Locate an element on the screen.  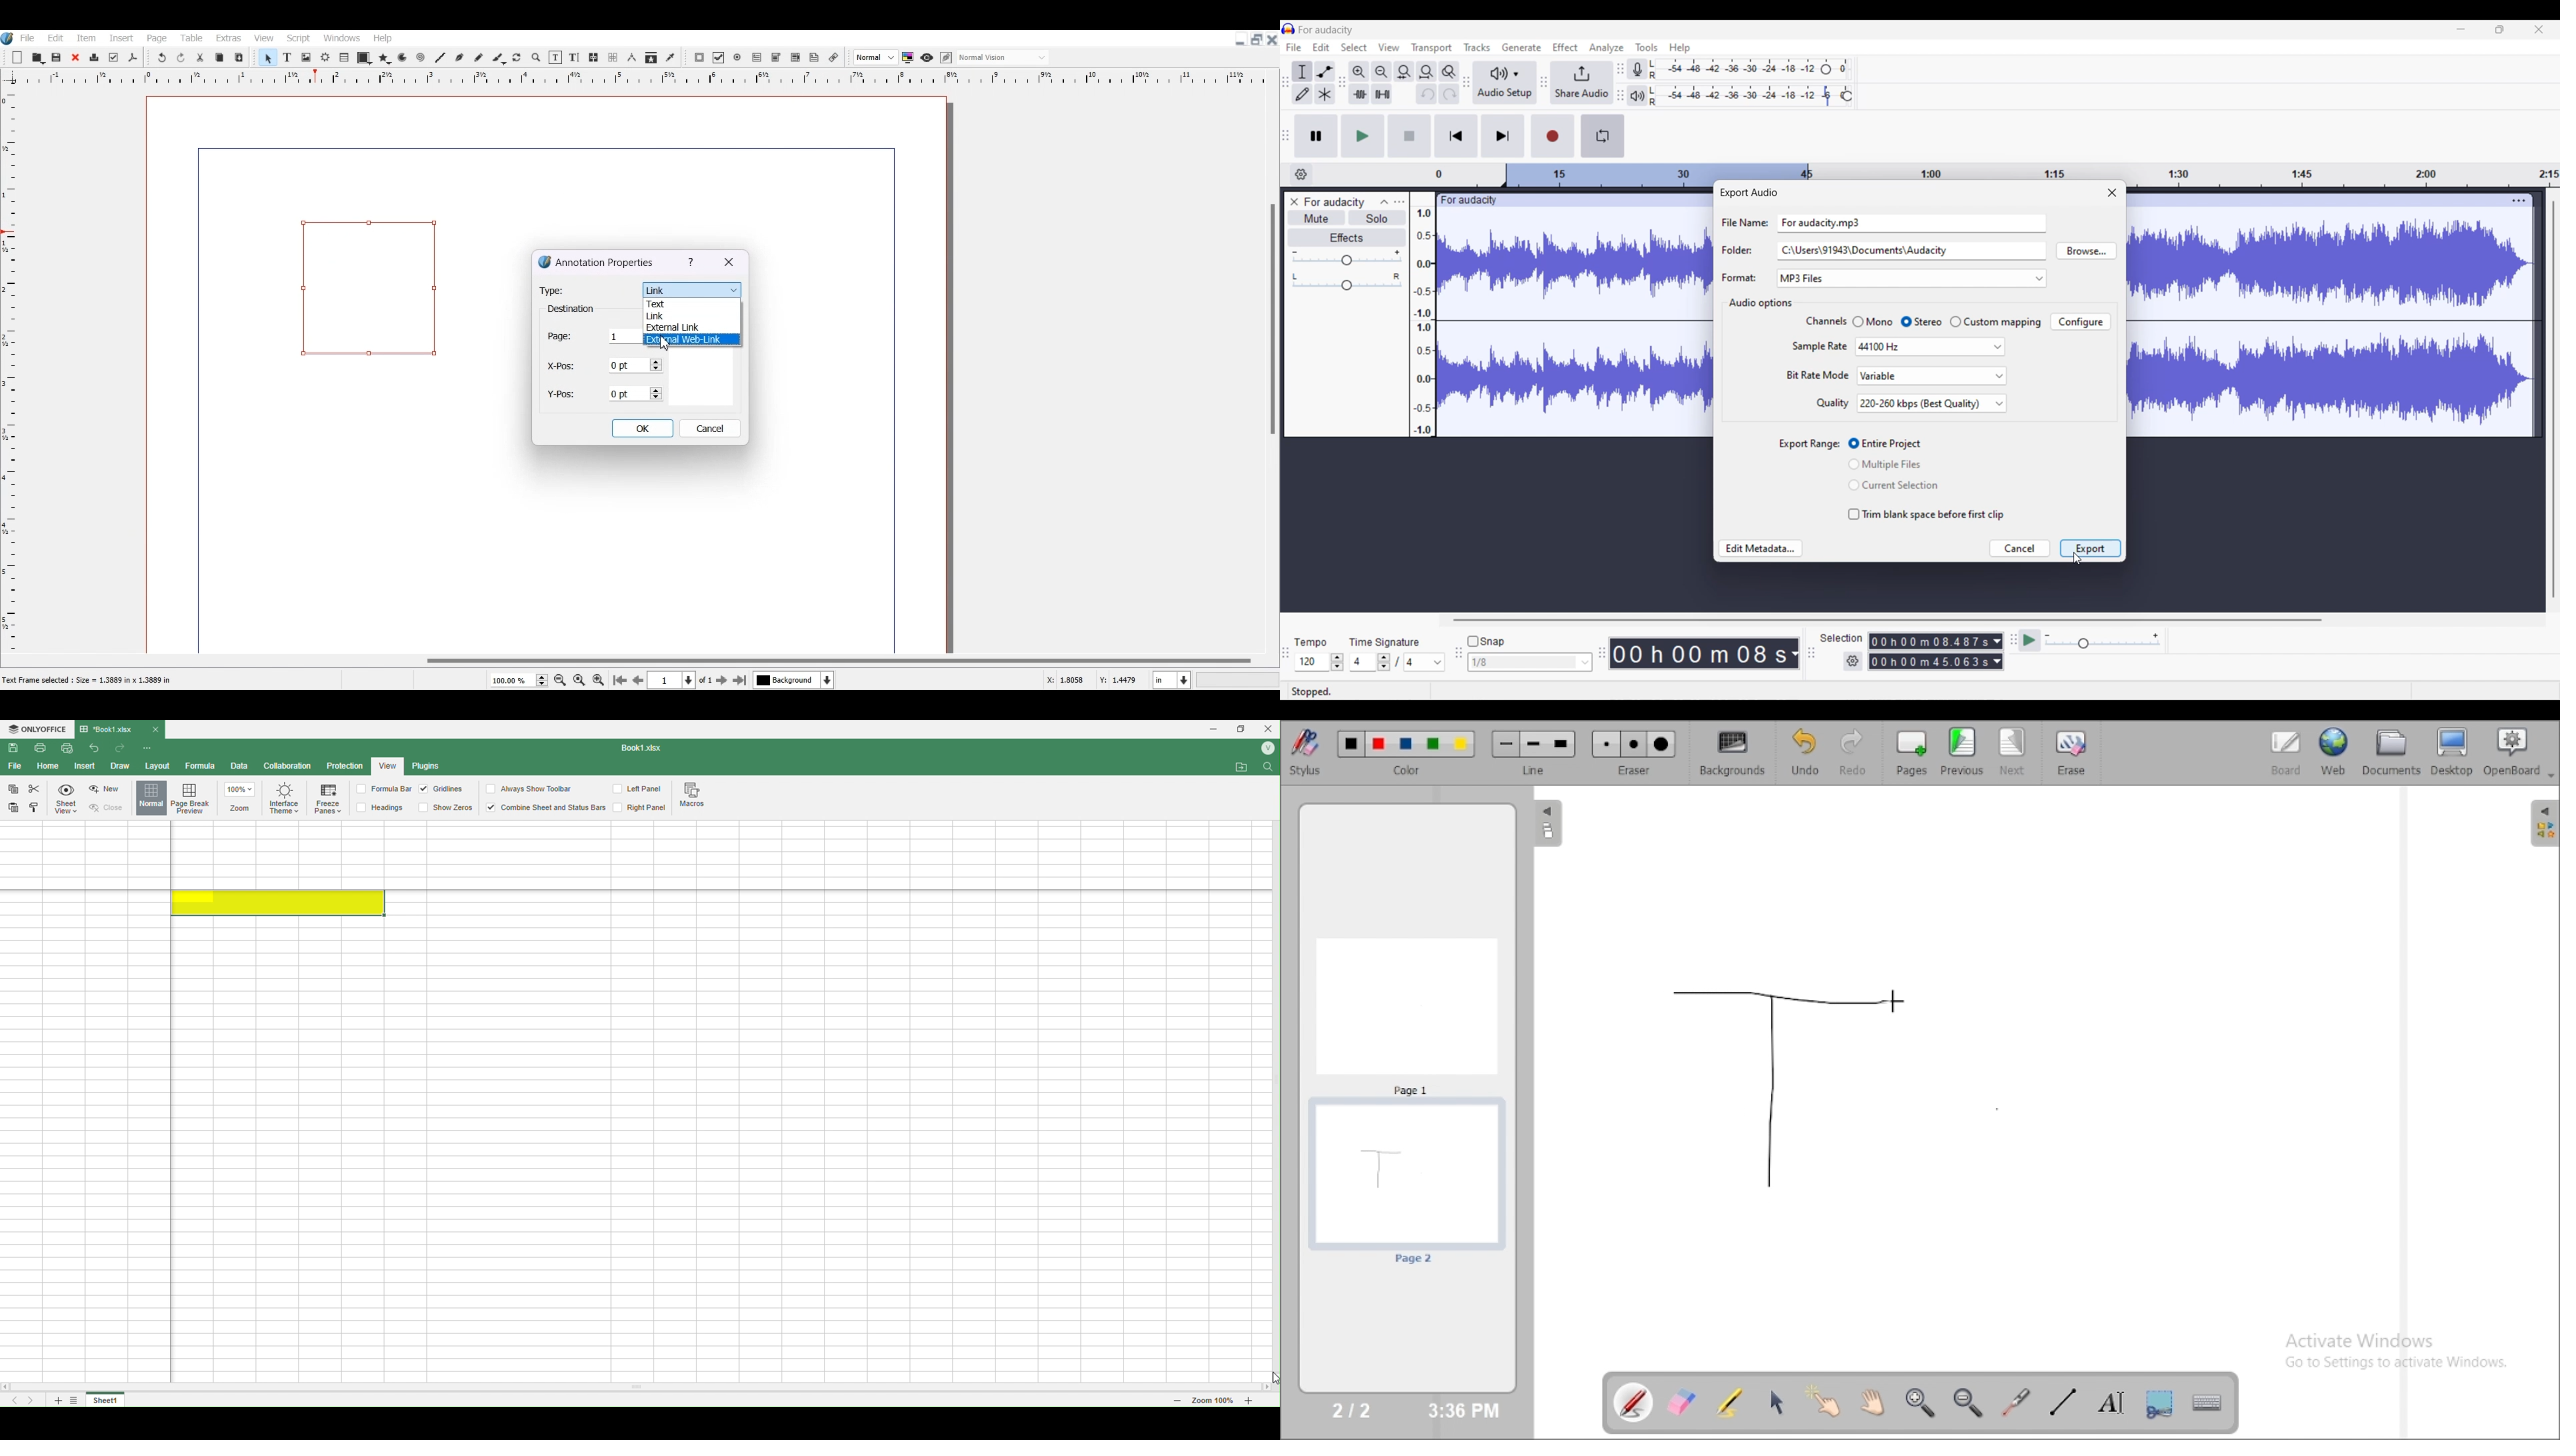
Close interface is located at coordinates (2539, 29).